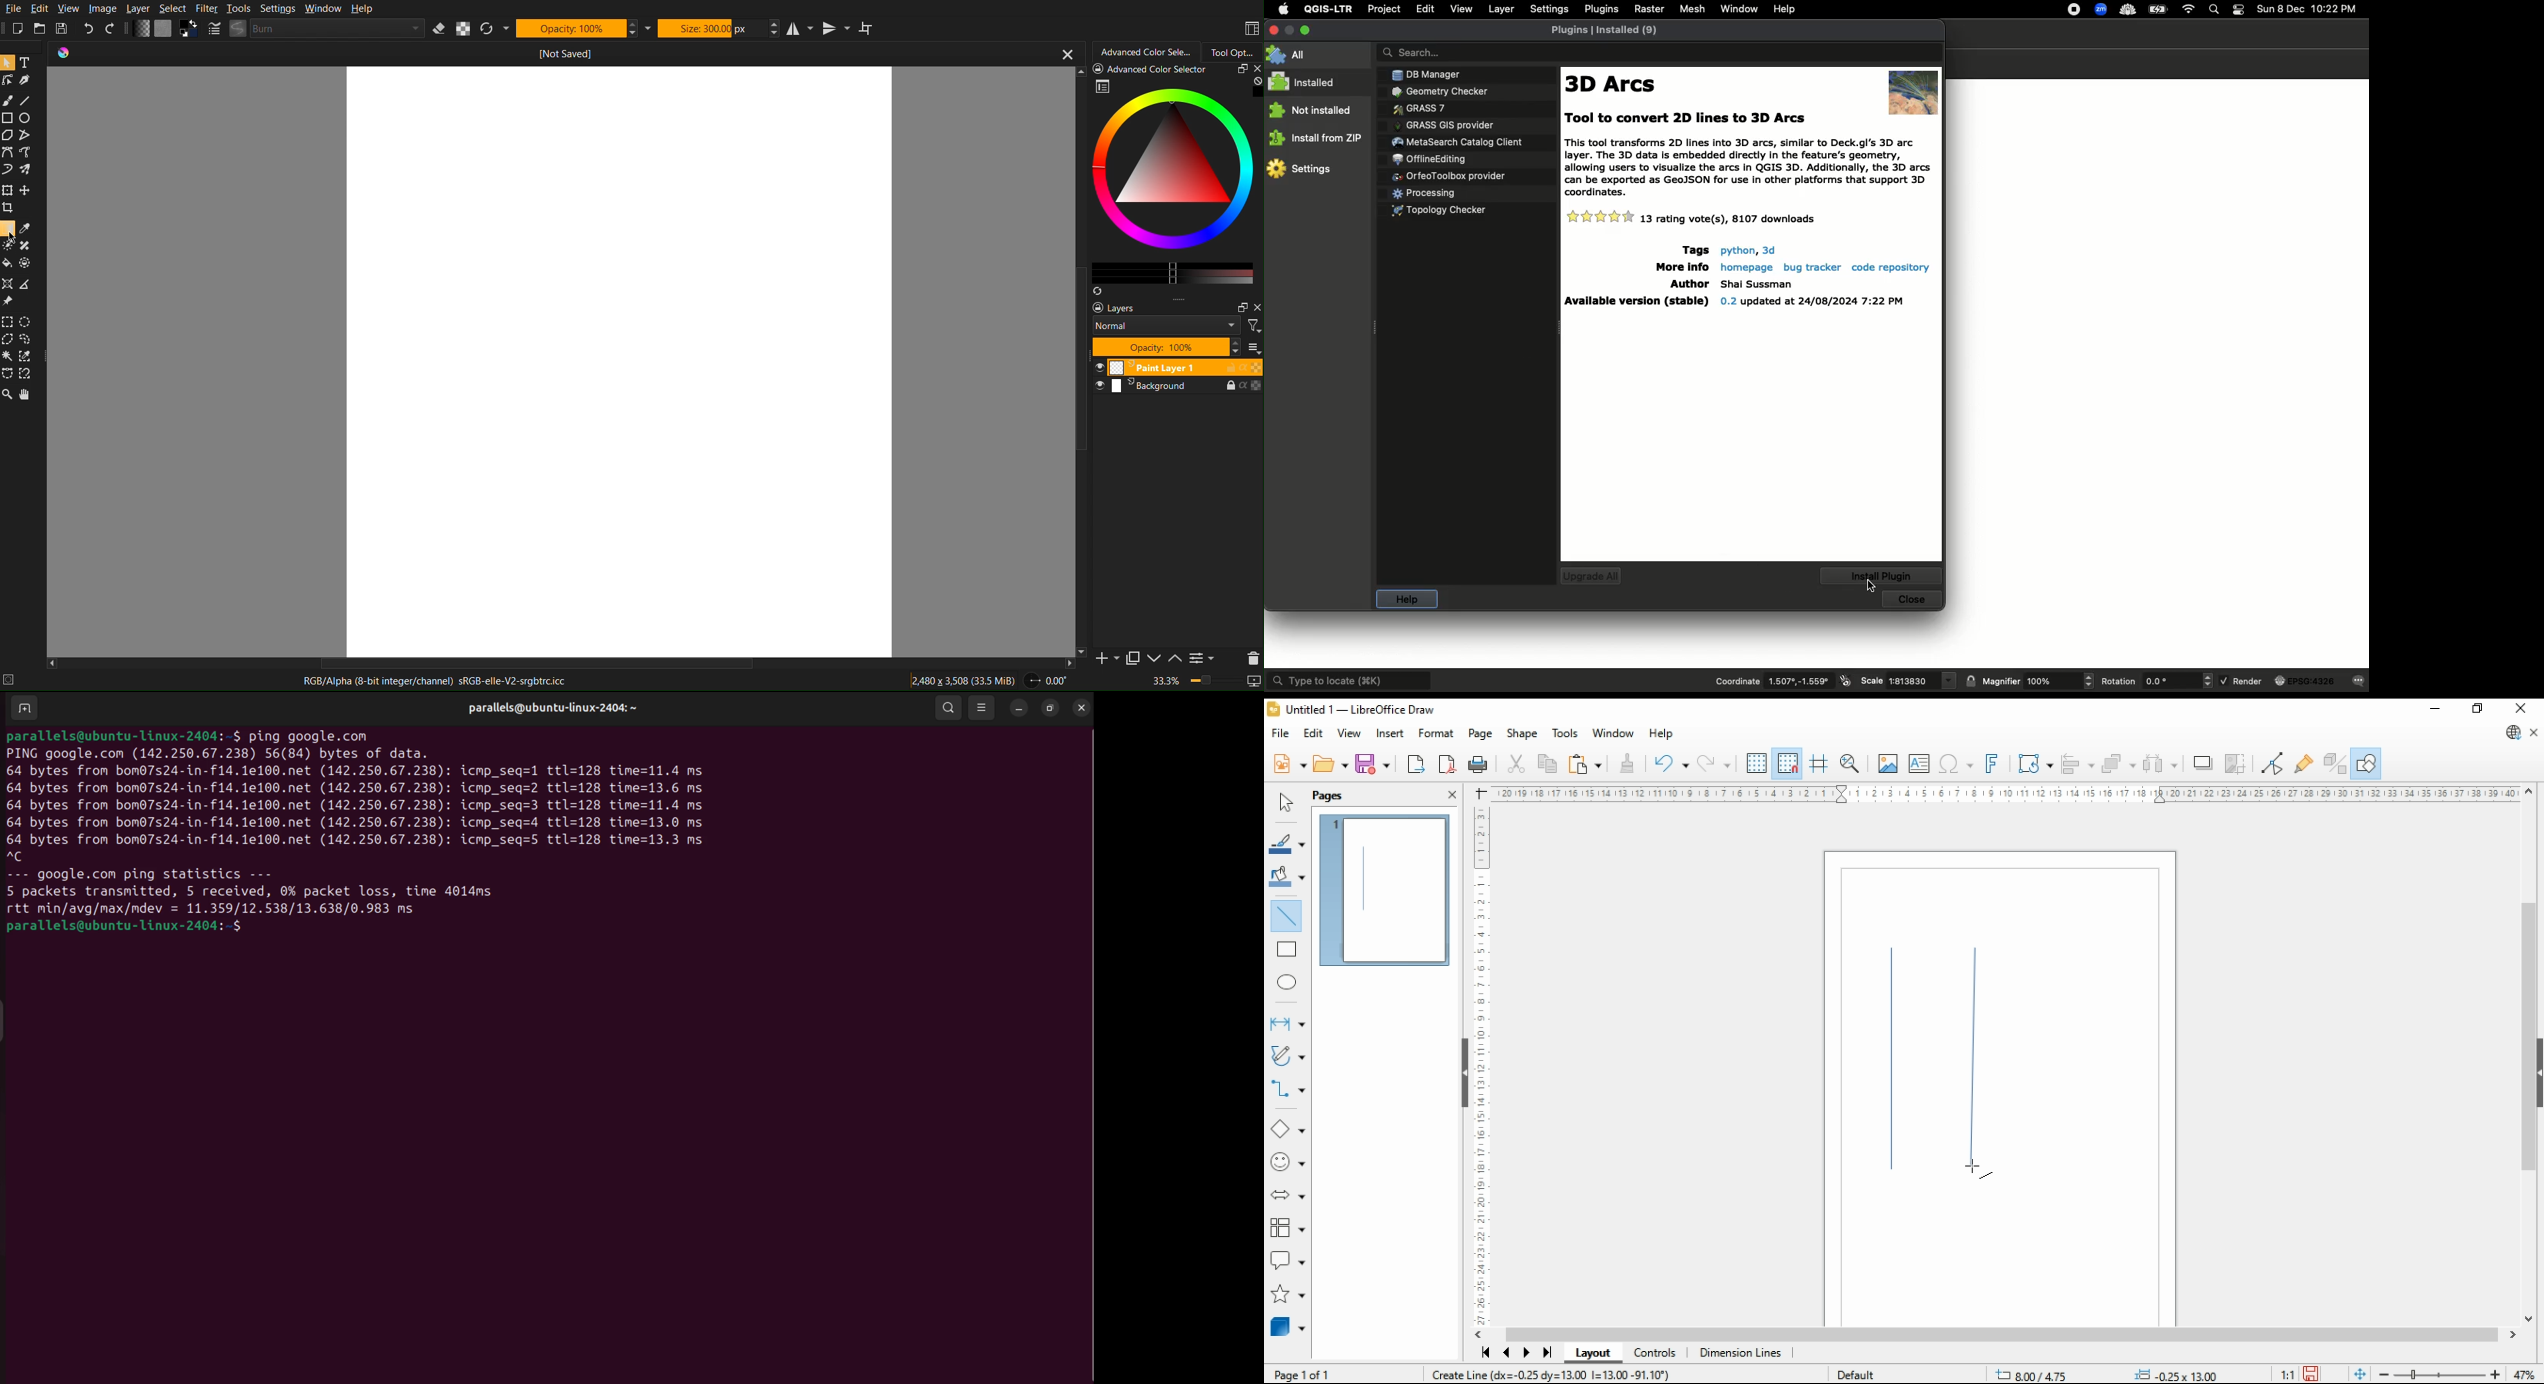 Image resolution: width=2548 pixels, height=1400 pixels. I want to click on cut, so click(1518, 764).